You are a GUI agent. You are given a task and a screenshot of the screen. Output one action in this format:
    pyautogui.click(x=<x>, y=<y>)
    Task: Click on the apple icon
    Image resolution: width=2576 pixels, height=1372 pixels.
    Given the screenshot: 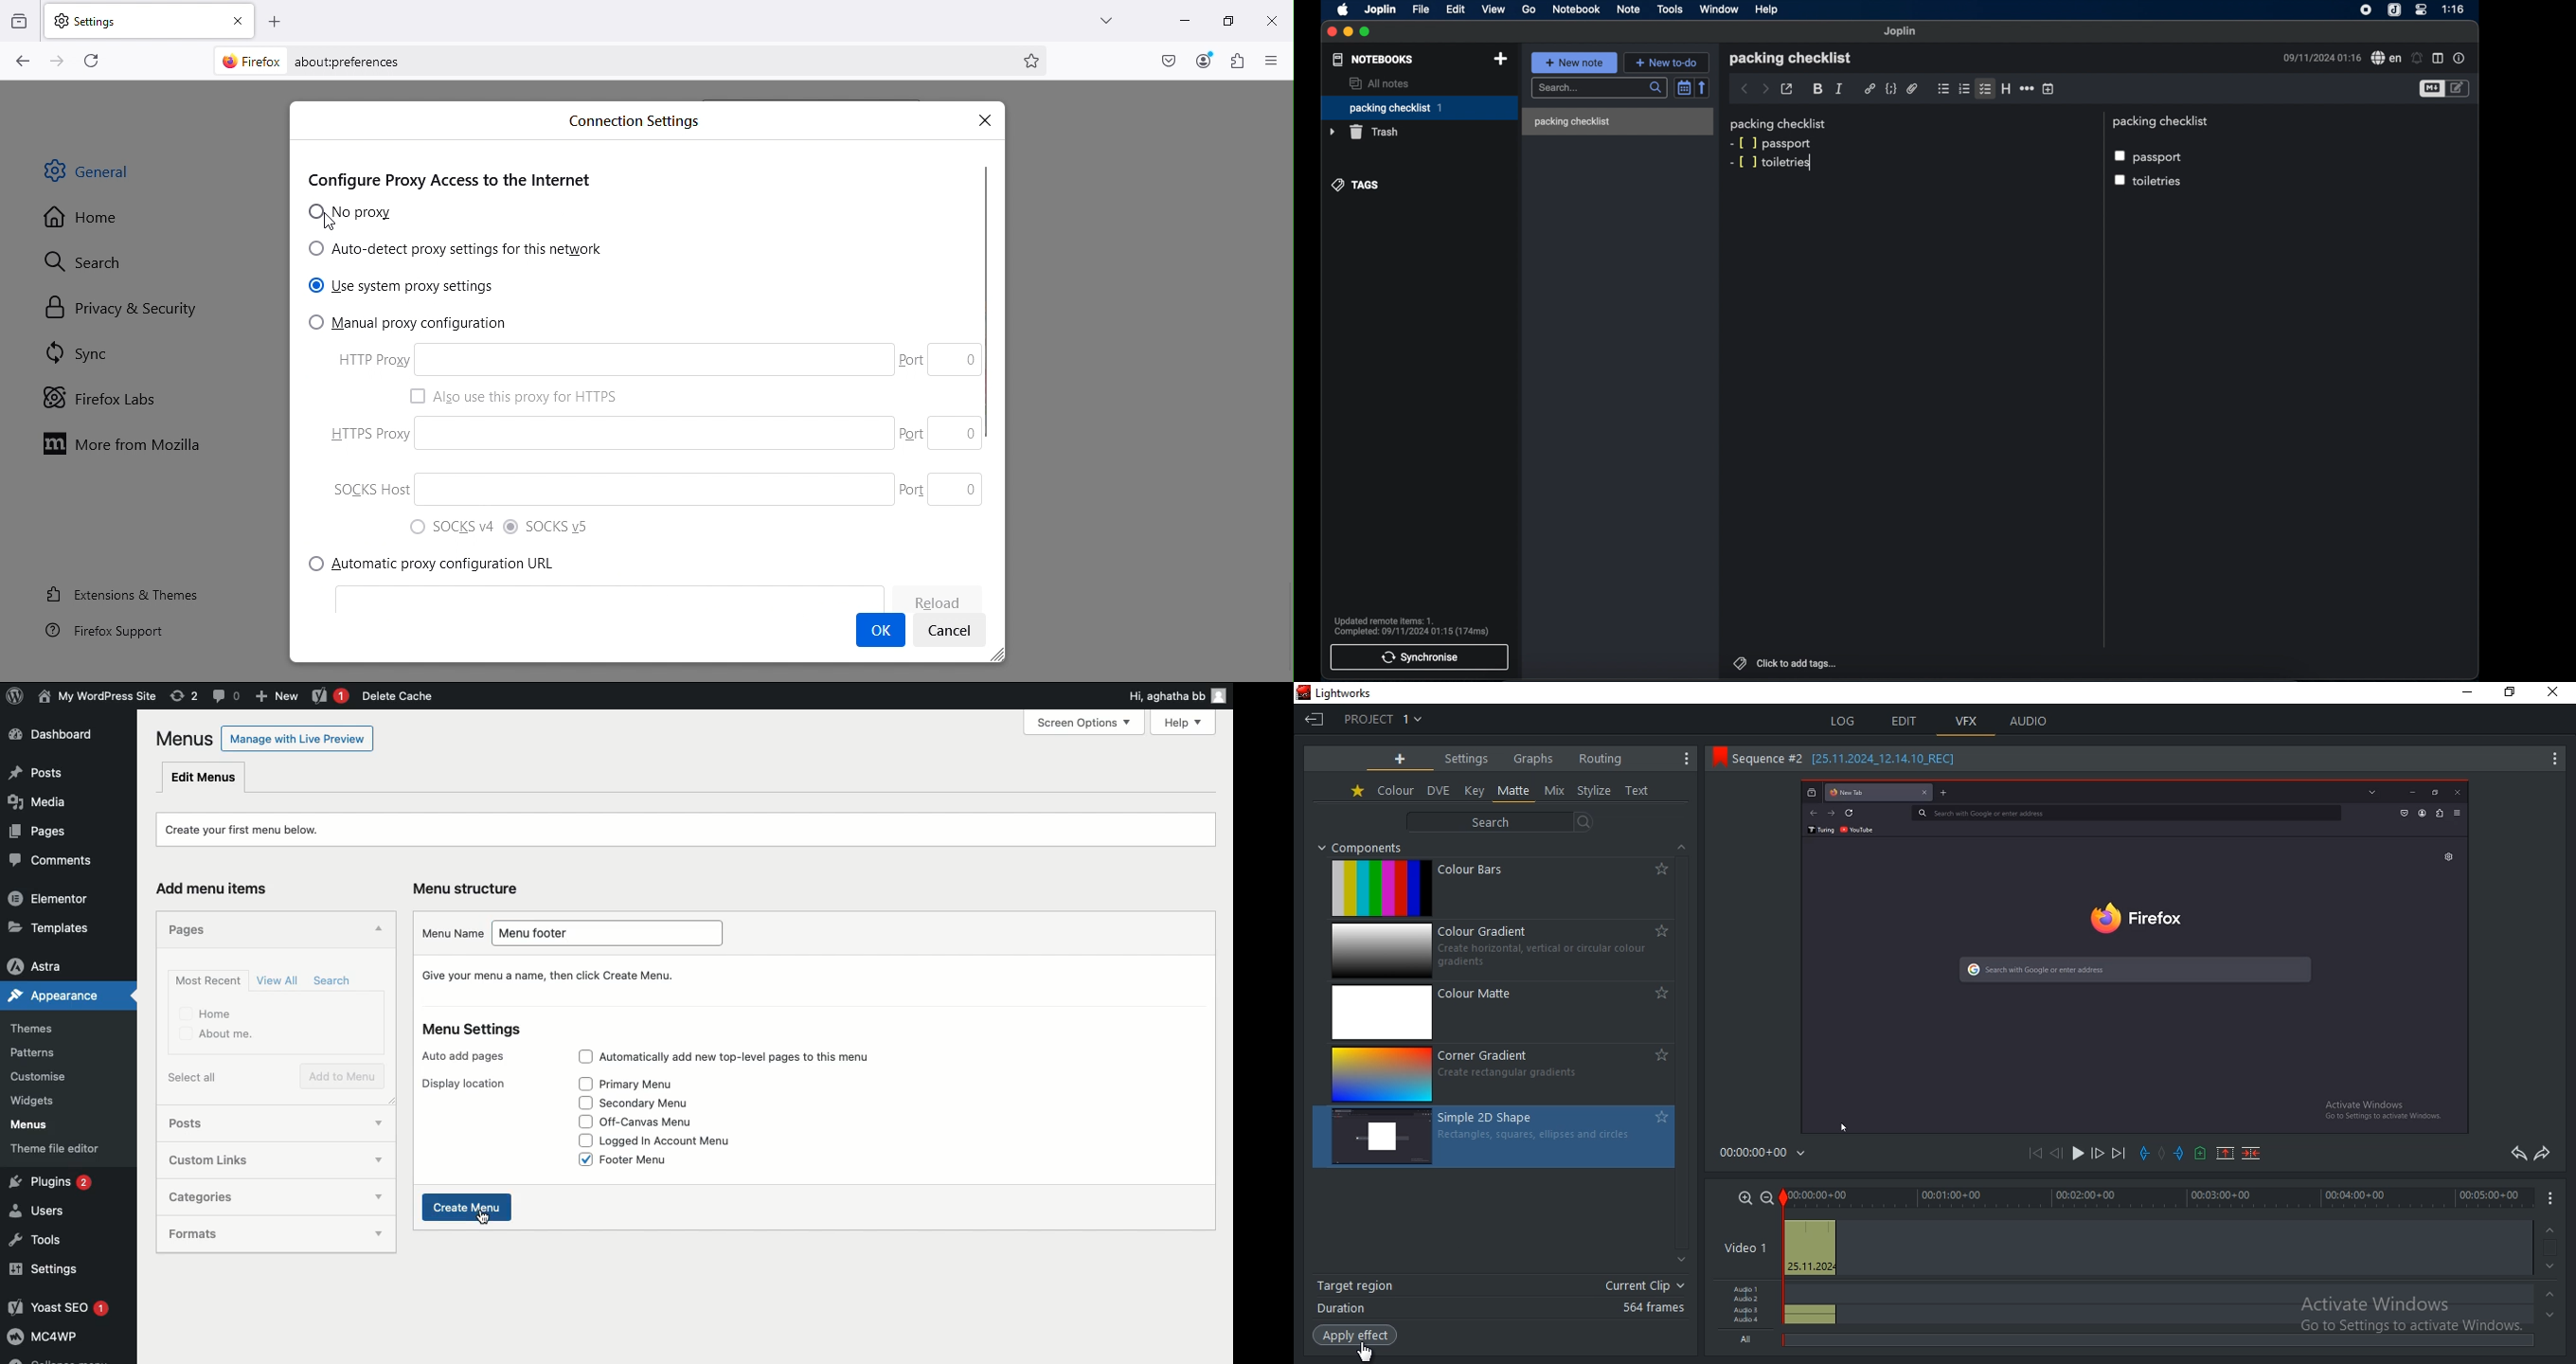 What is the action you would take?
    pyautogui.click(x=1342, y=10)
    